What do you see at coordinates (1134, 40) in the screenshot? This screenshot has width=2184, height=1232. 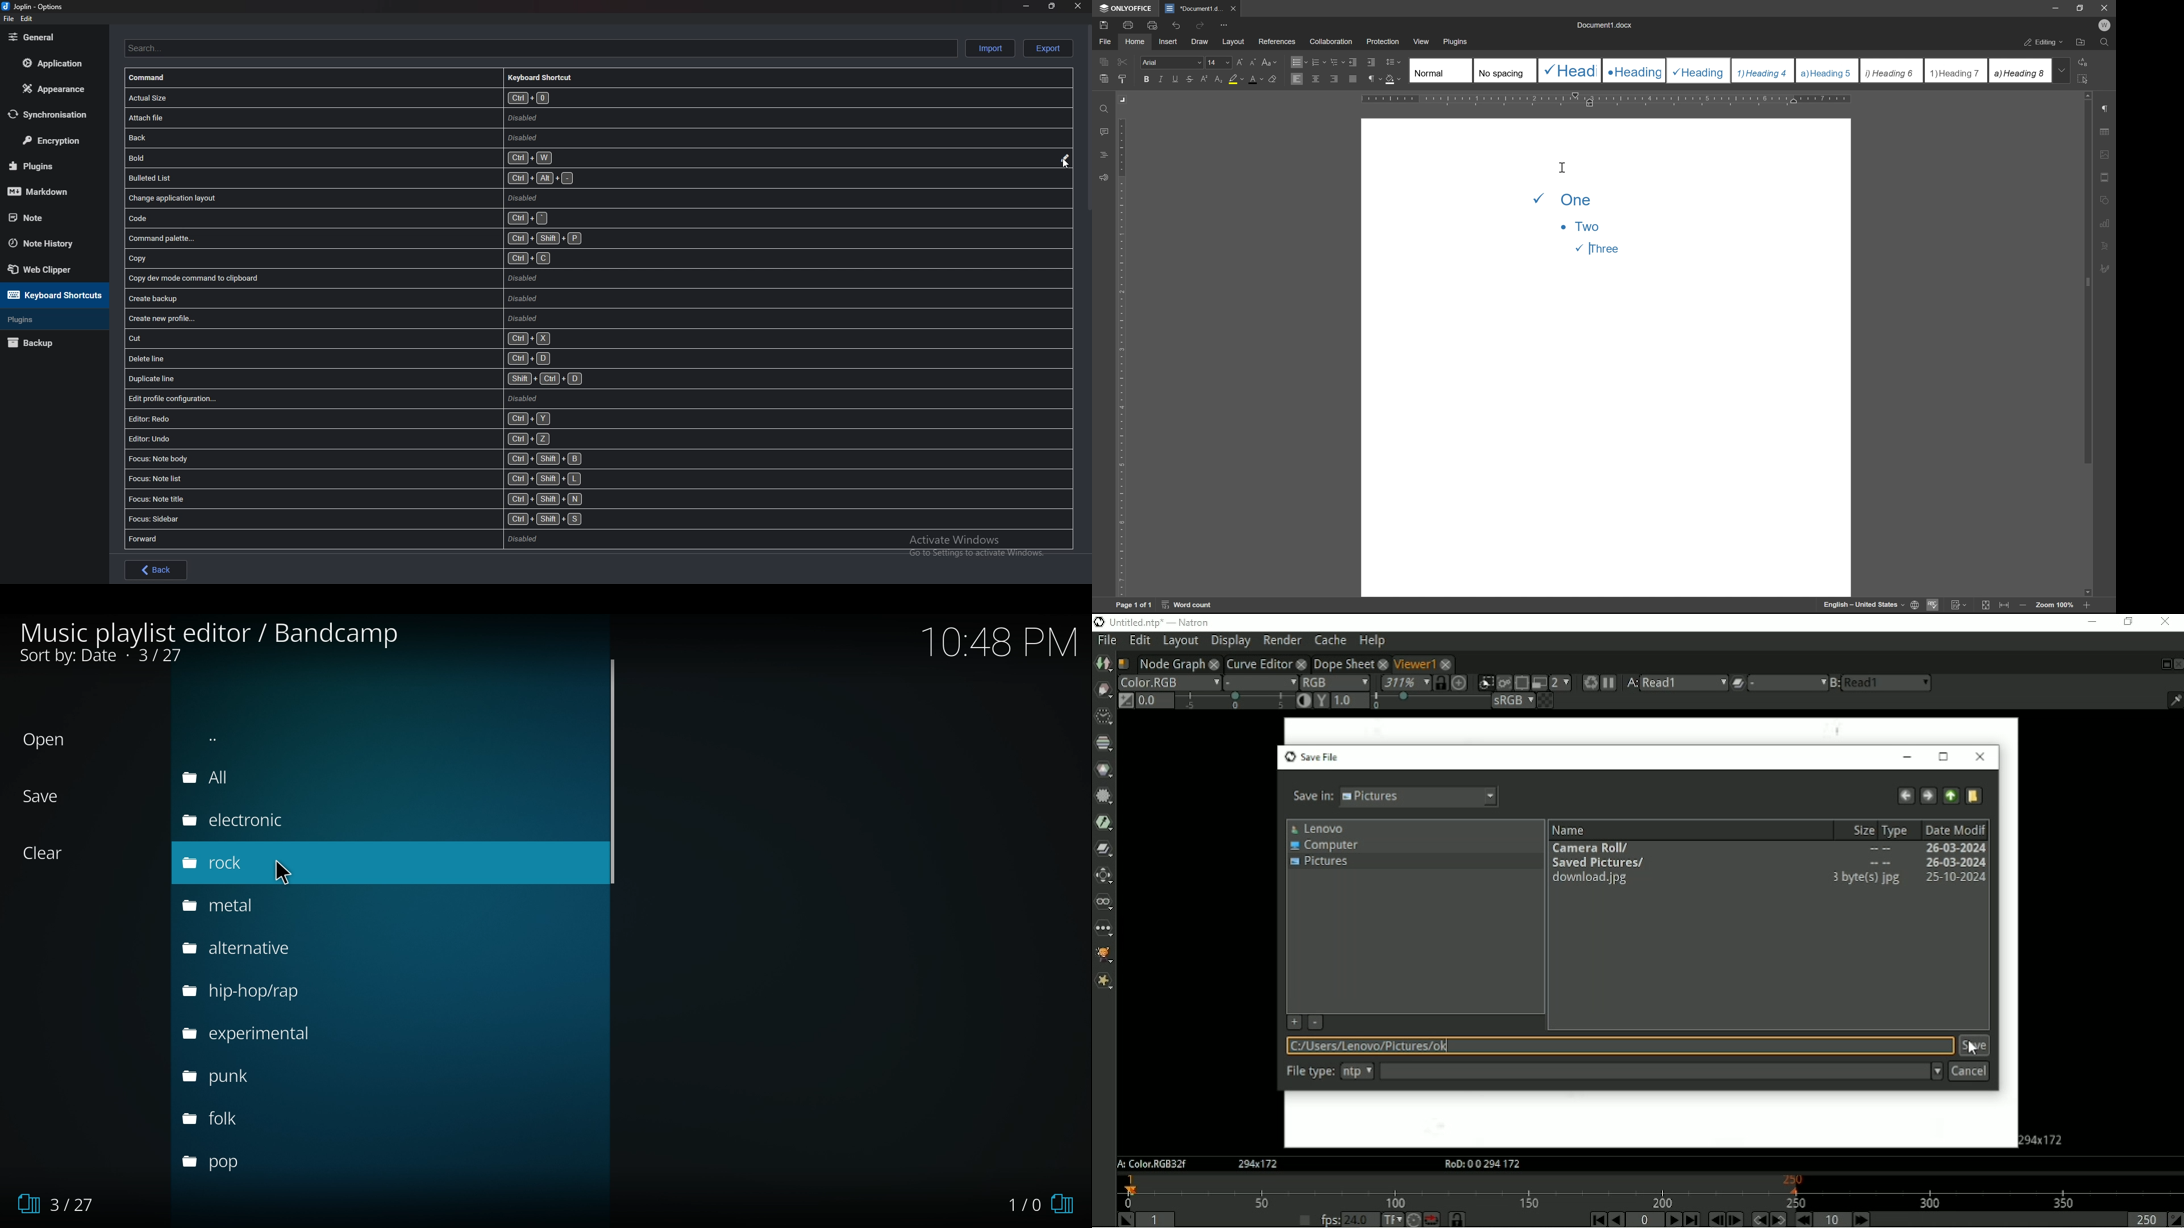 I see `home` at bounding box center [1134, 40].